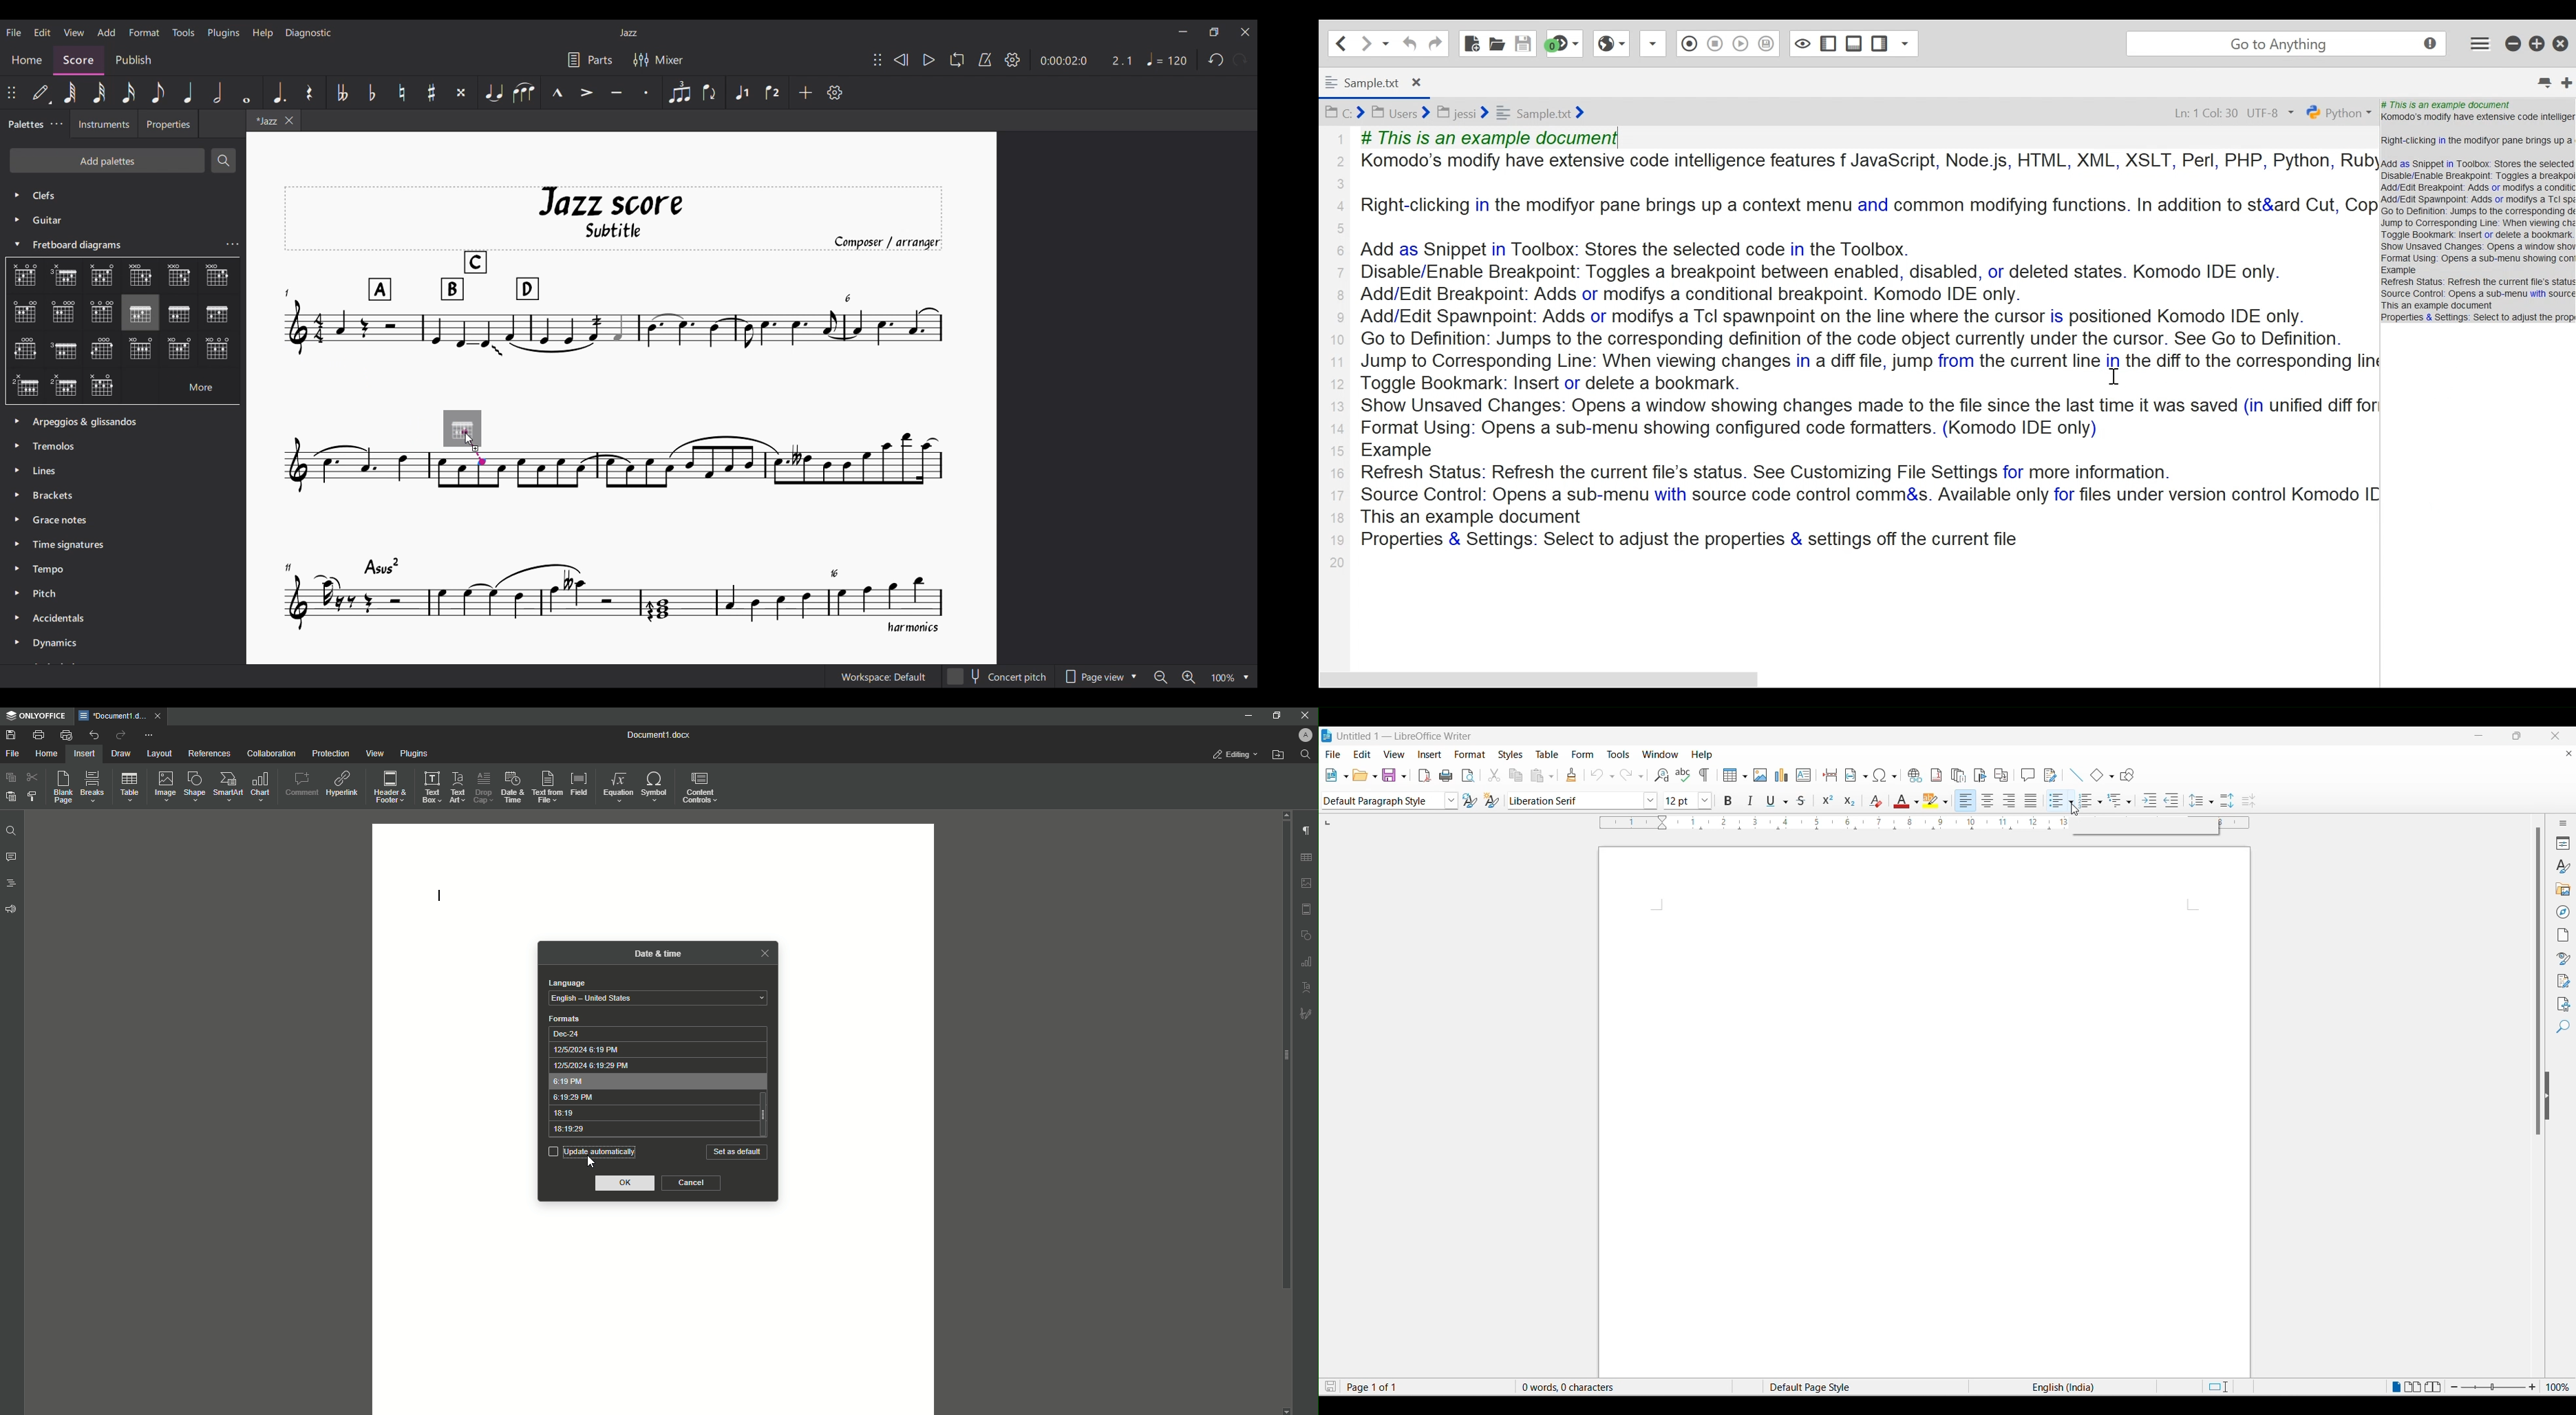 Image resolution: width=2576 pixels, height=1428 pixels. Describe the element at coordinates (1828, 799) in the screenshot. I see `superscript` at that location.